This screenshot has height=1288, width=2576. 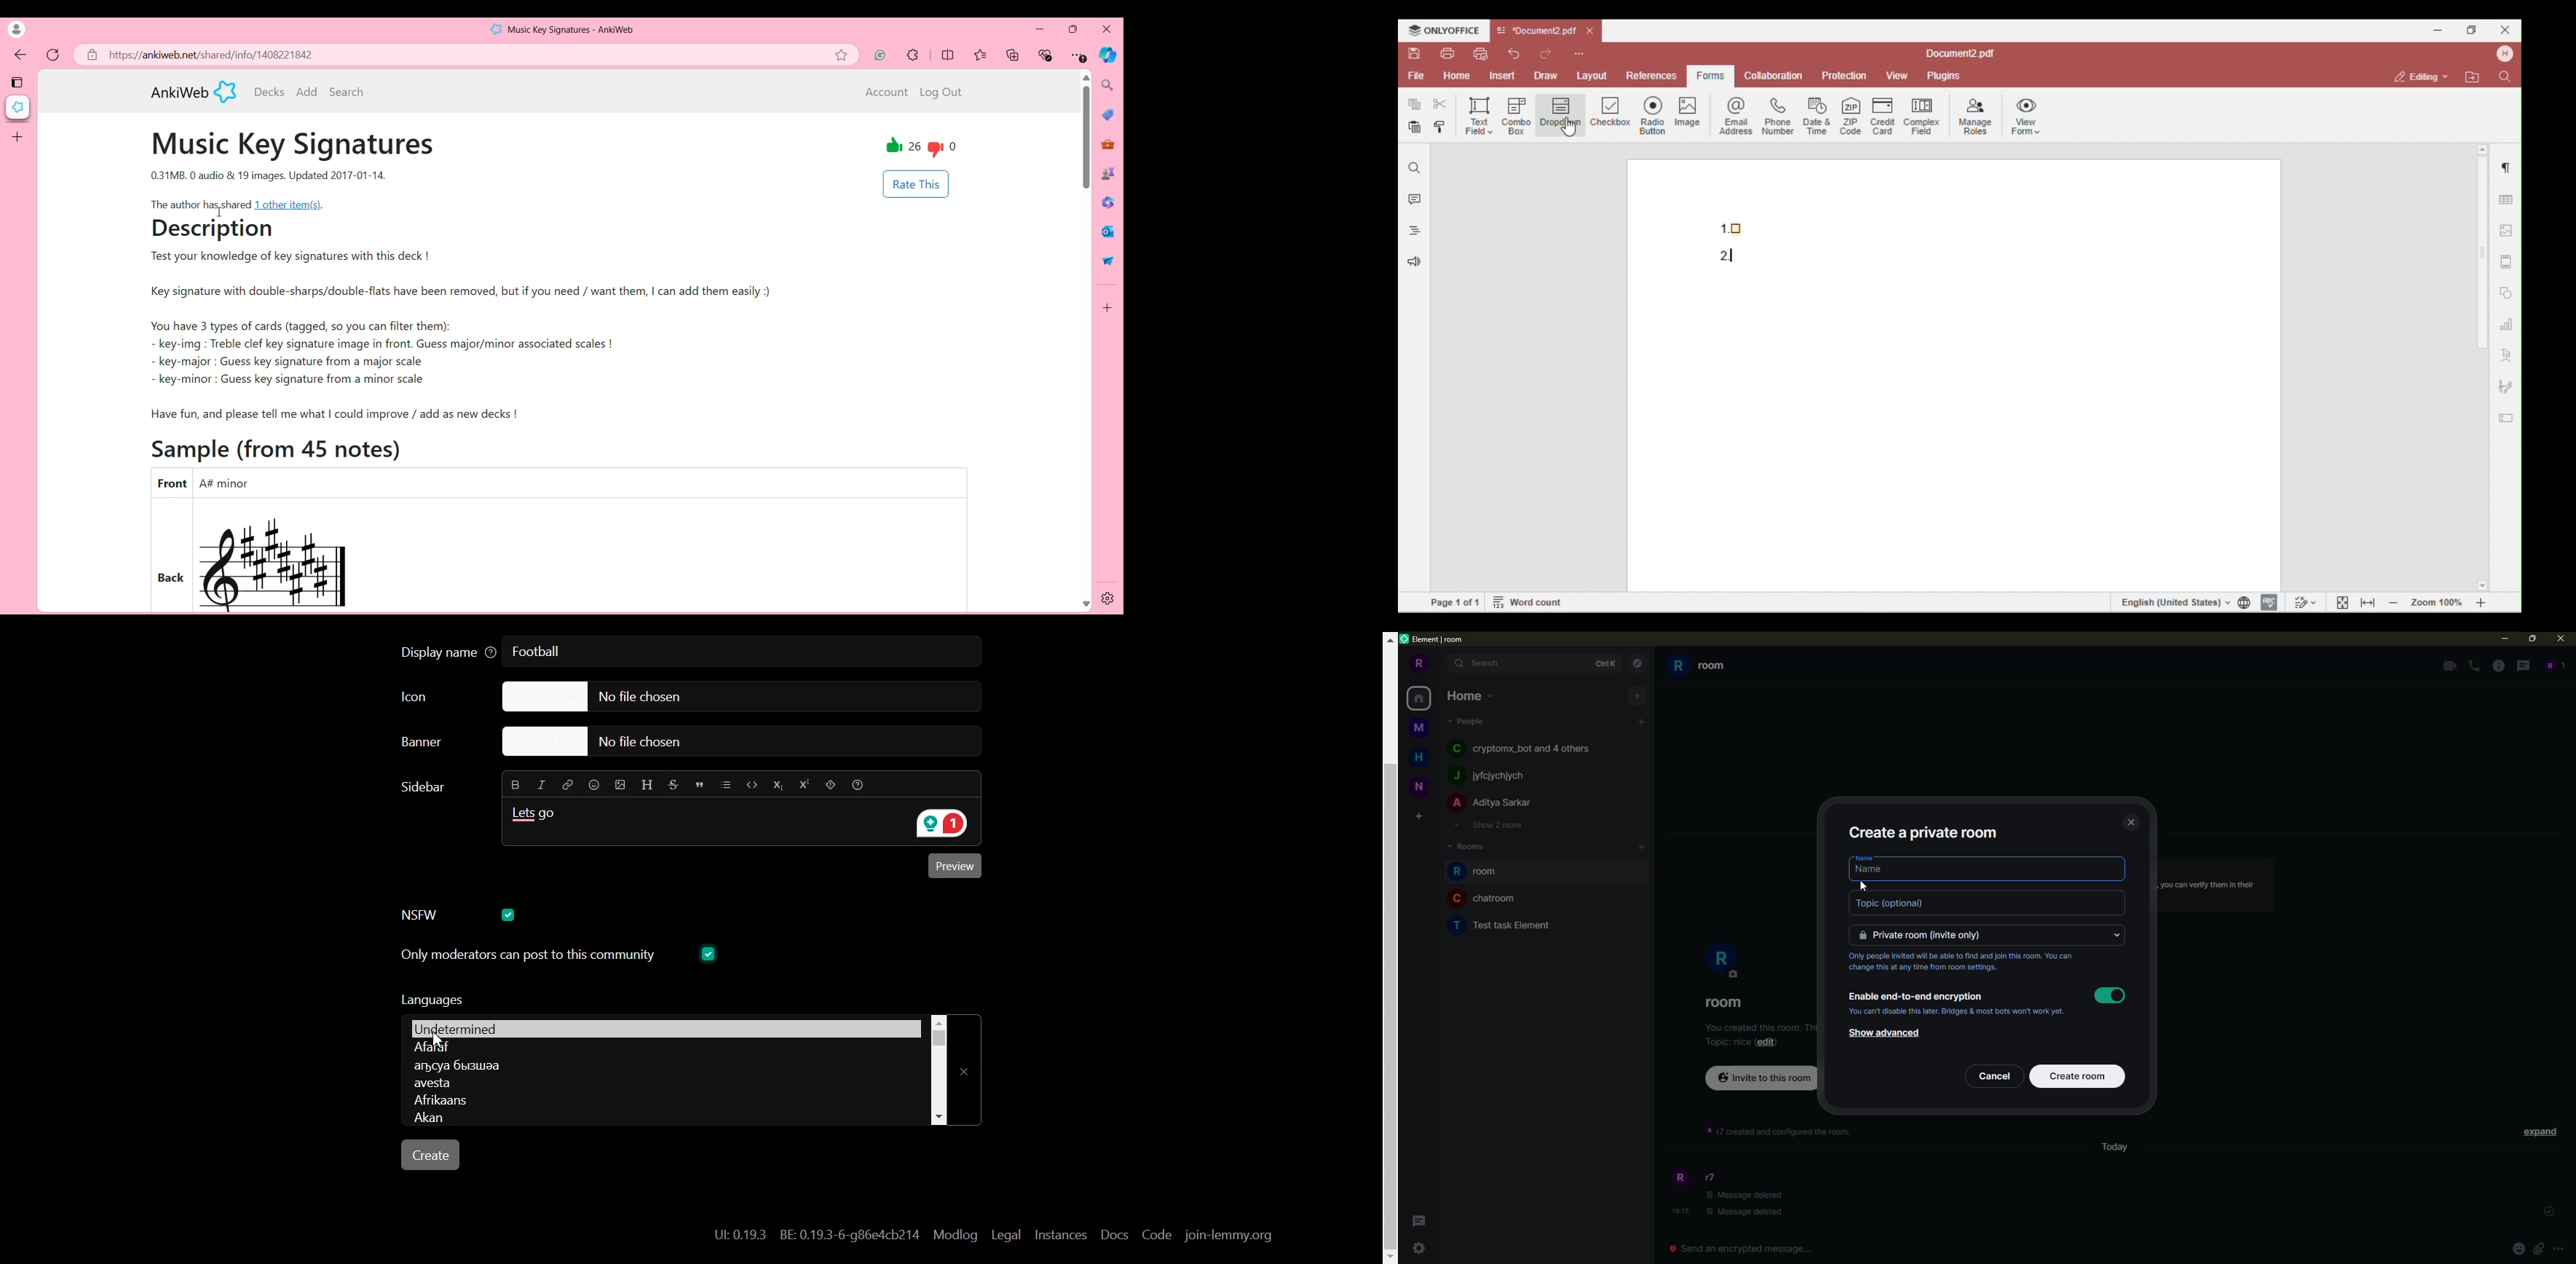 What do you see at coordinates (1991, 872) in the screenshot?
I see `name` at bounding box center [1991, 872].